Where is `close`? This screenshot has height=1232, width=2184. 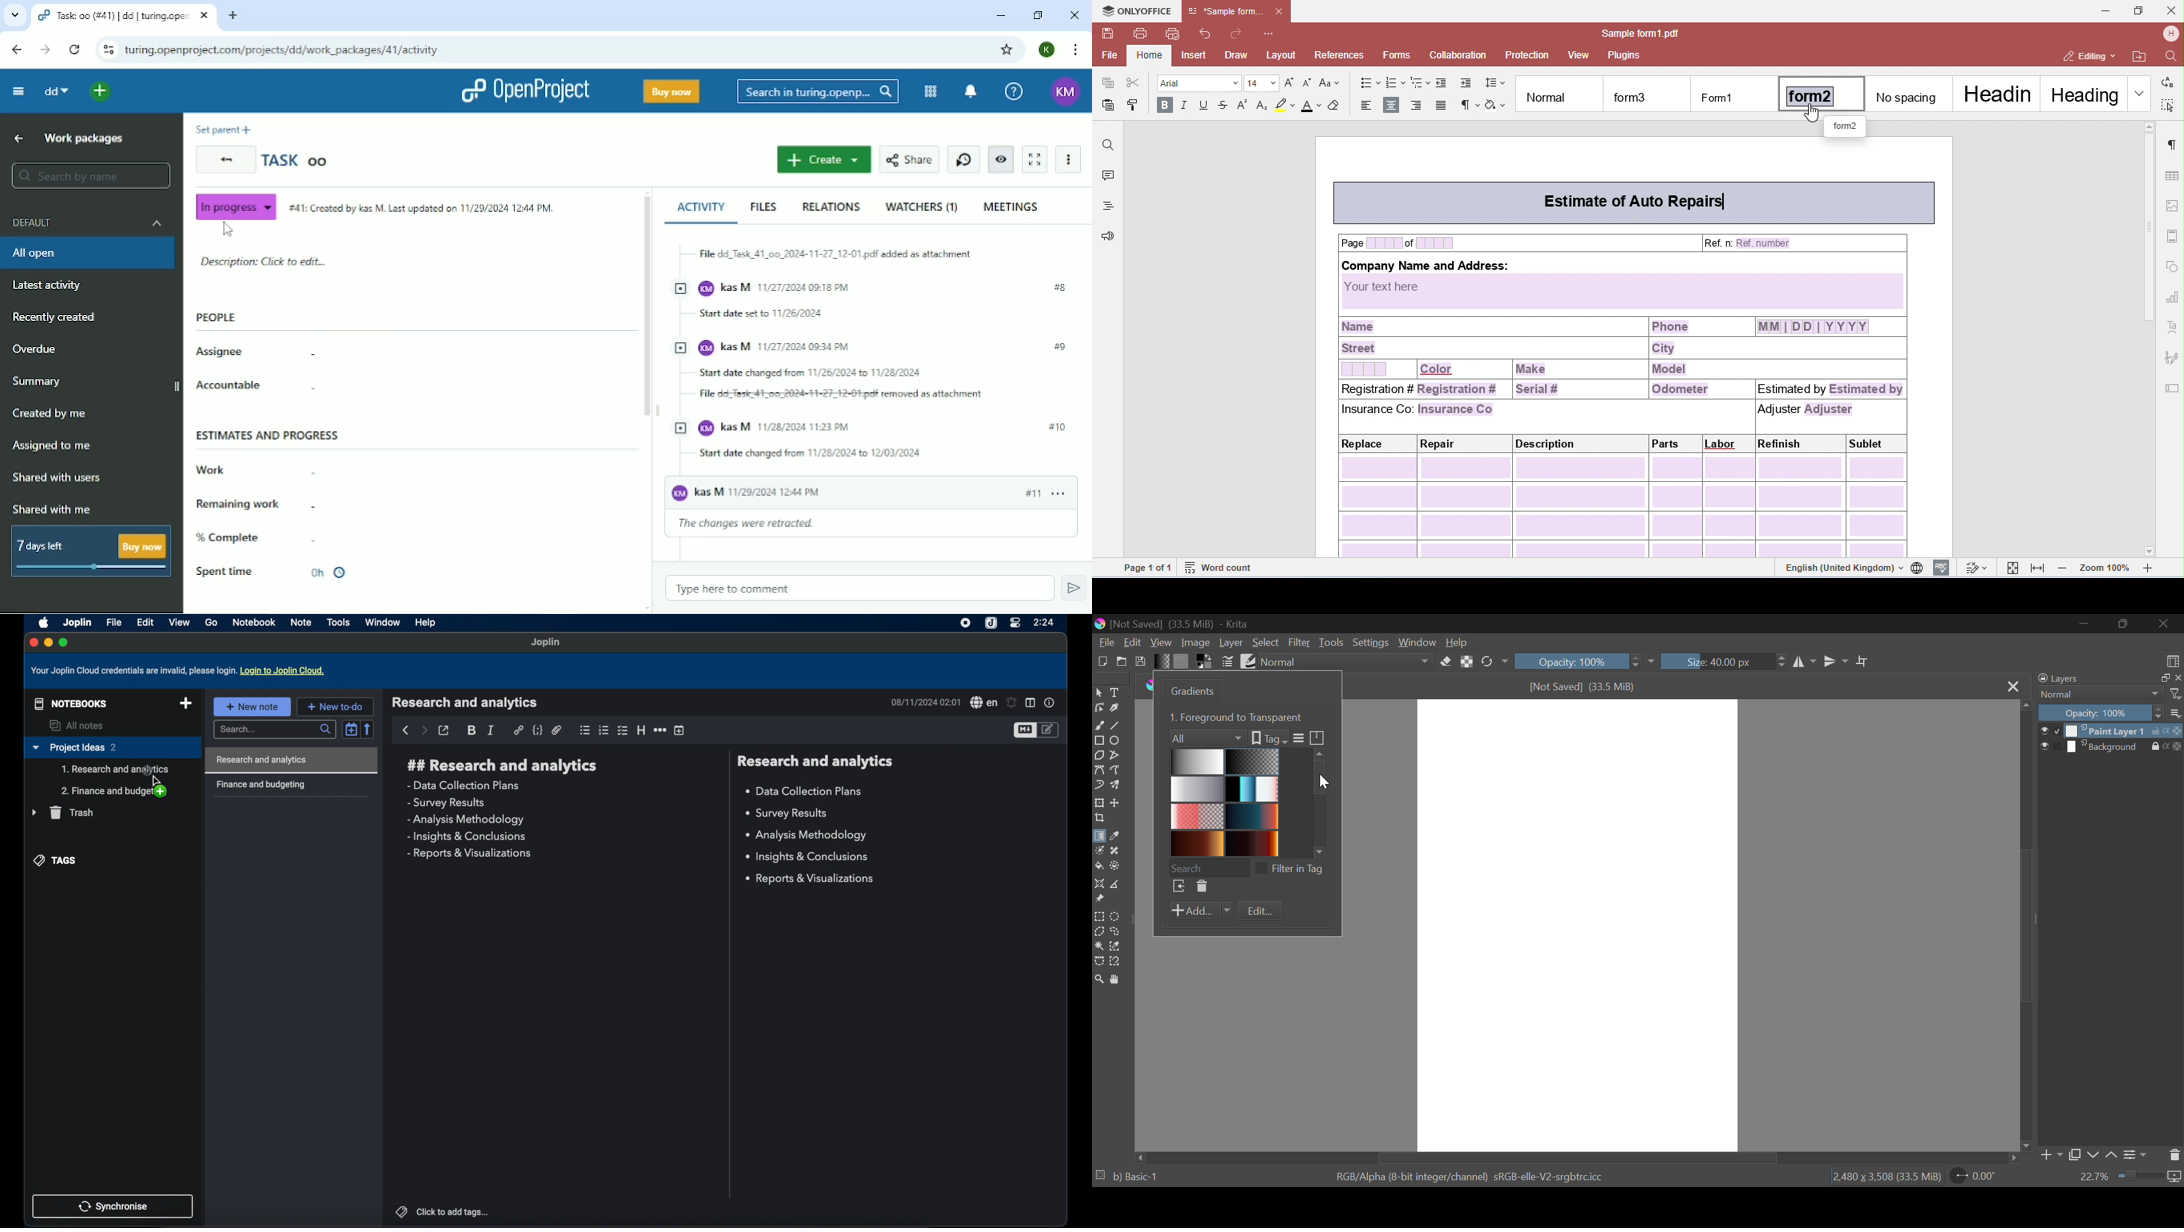 close is located at coordinates (32, 642).